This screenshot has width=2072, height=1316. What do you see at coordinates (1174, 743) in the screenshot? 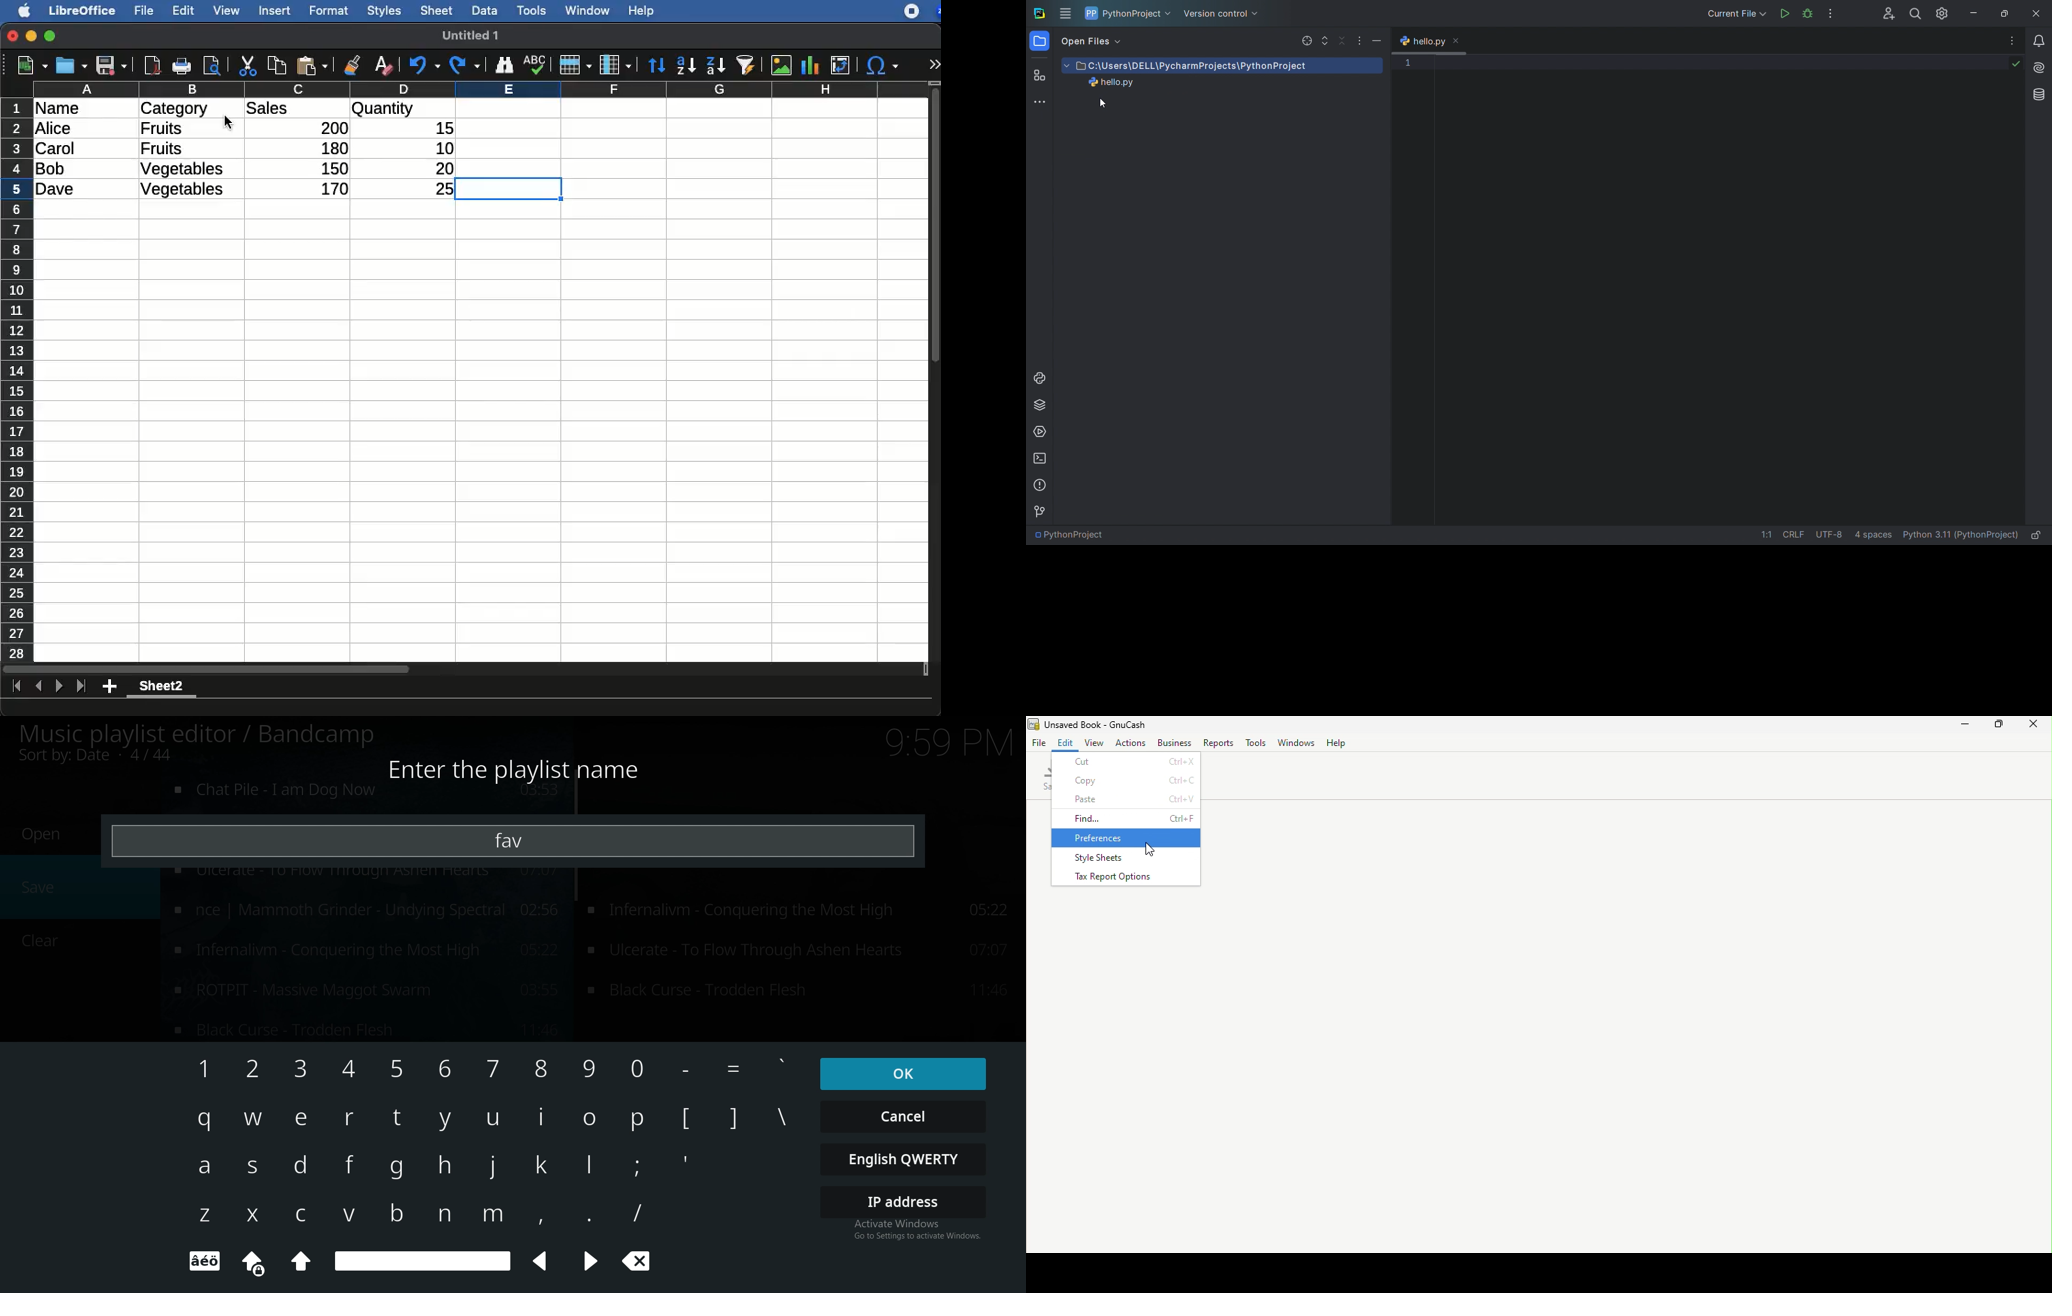
I see `Business` at bounding box center [1174, 743].